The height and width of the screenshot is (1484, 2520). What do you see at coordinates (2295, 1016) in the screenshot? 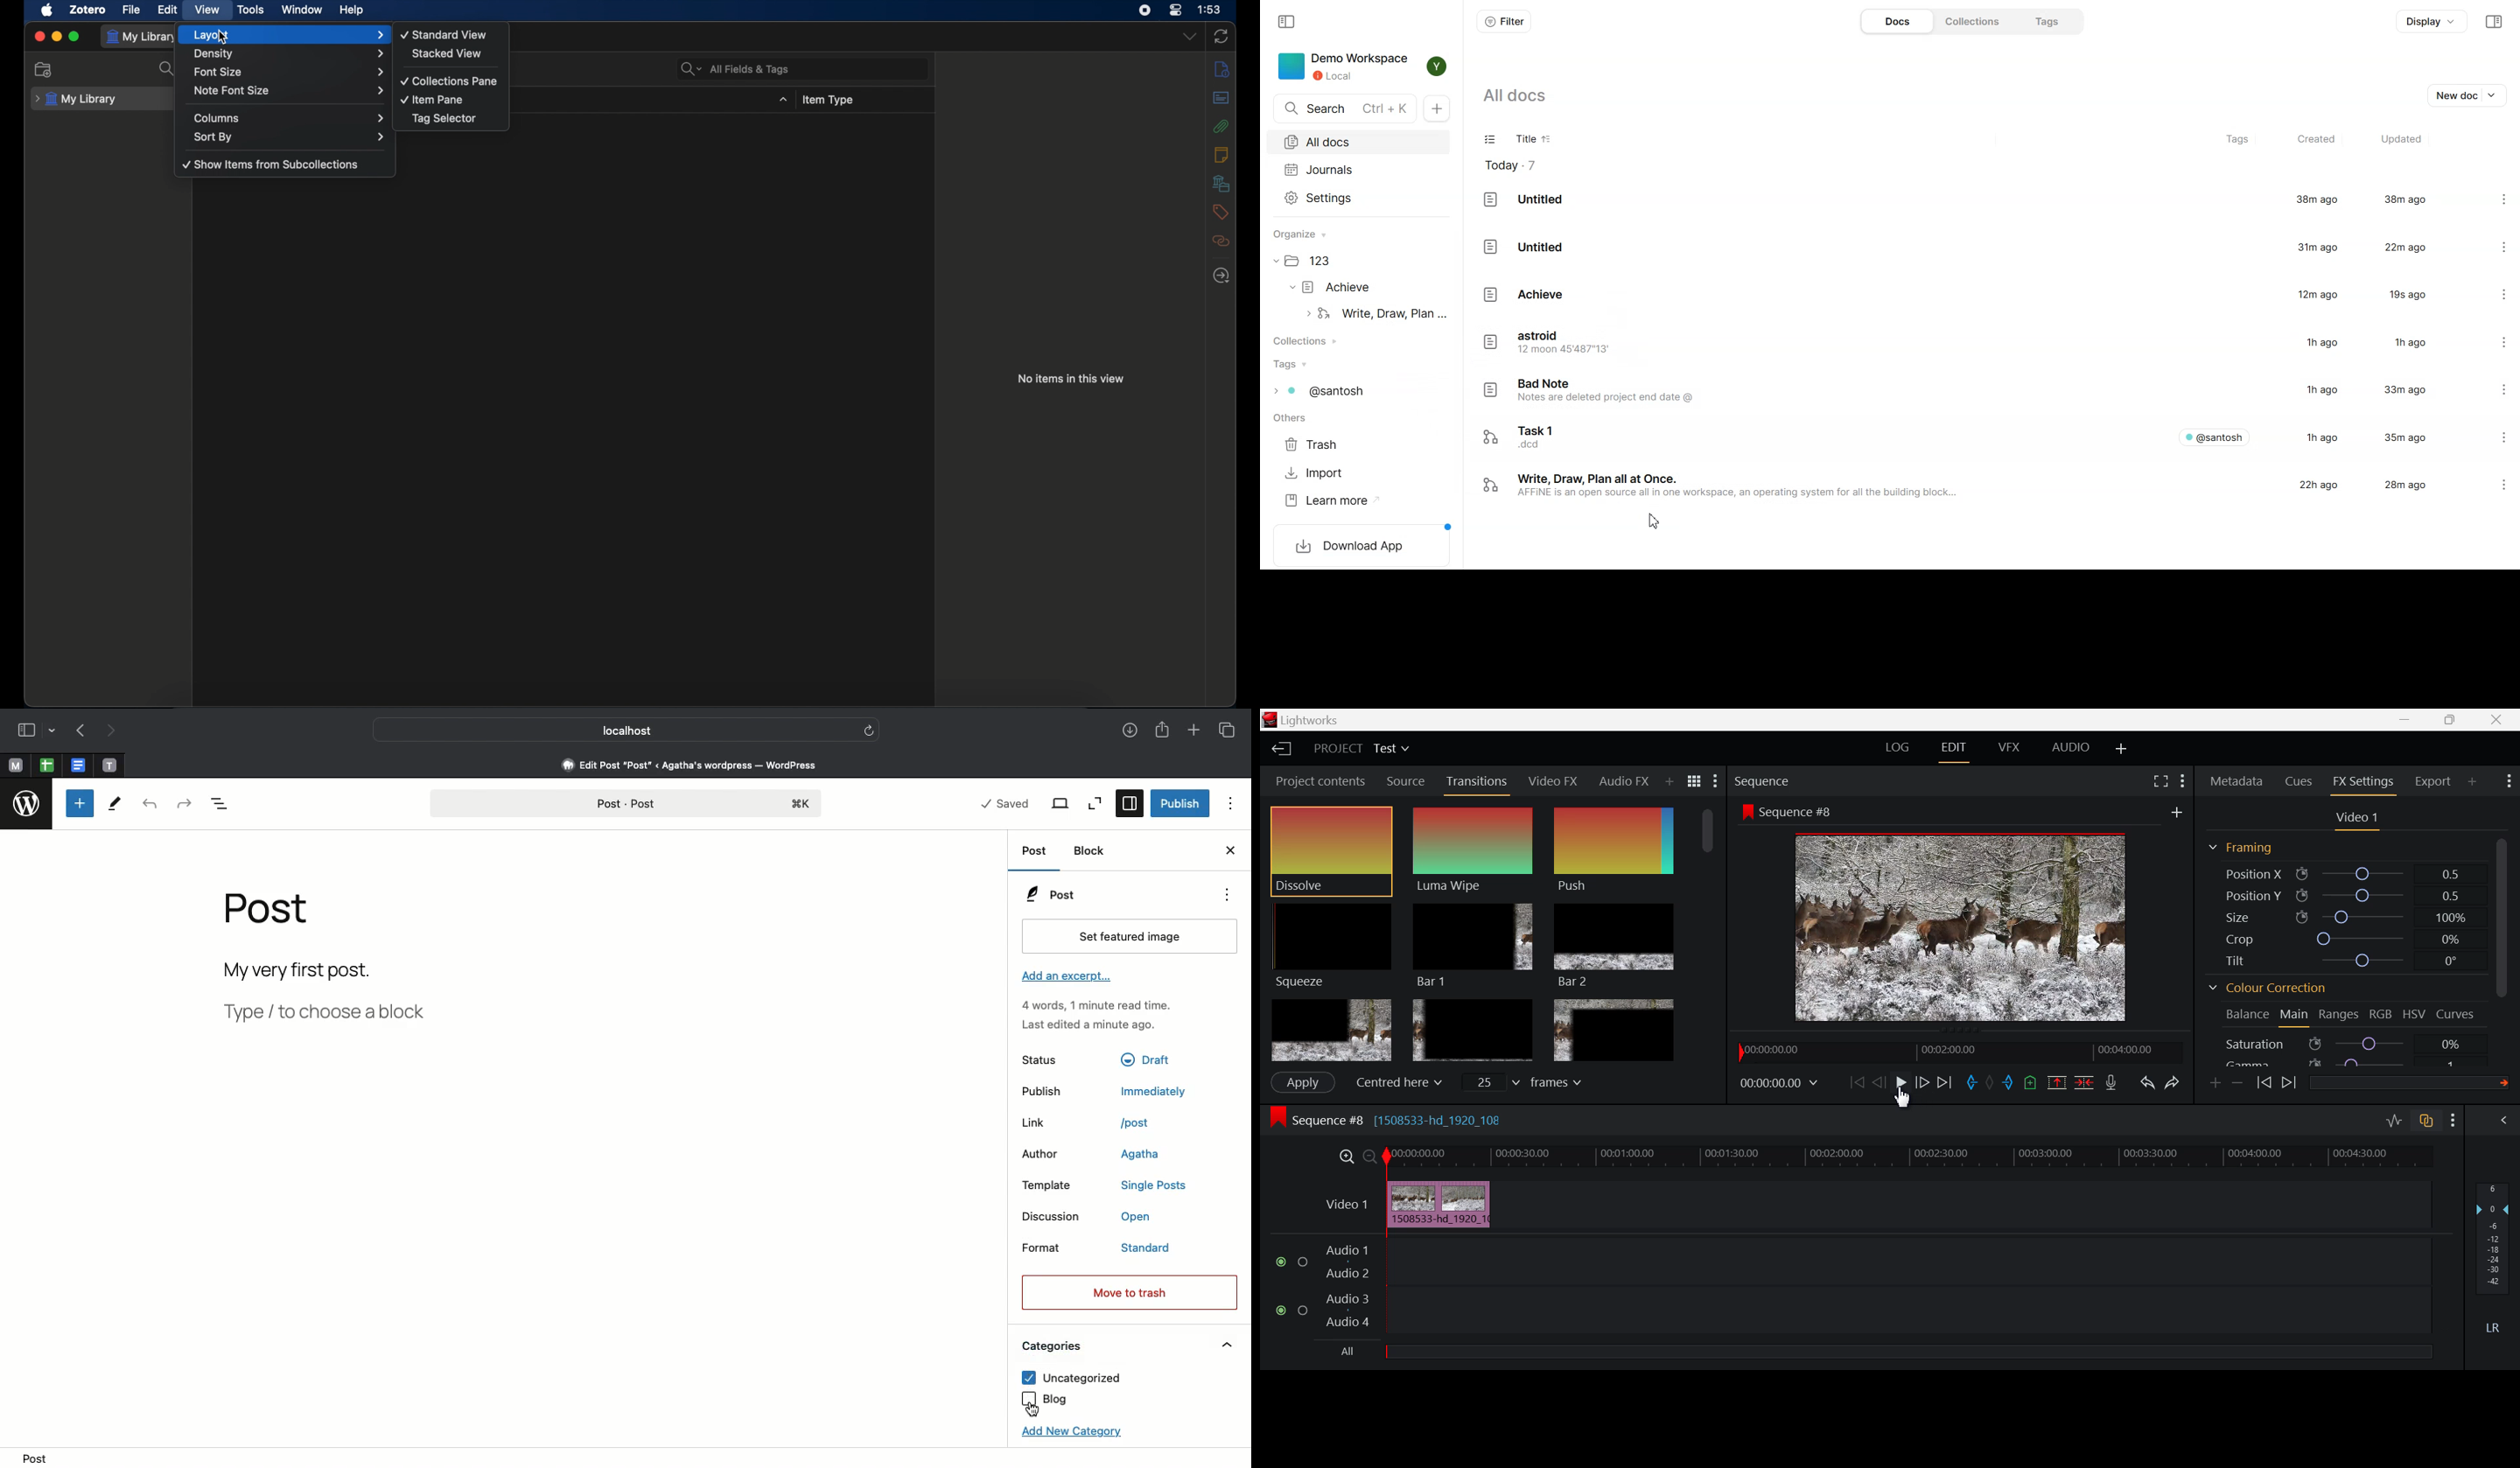
I see `Main Tab Open` at bounding box center [2295, 1016].